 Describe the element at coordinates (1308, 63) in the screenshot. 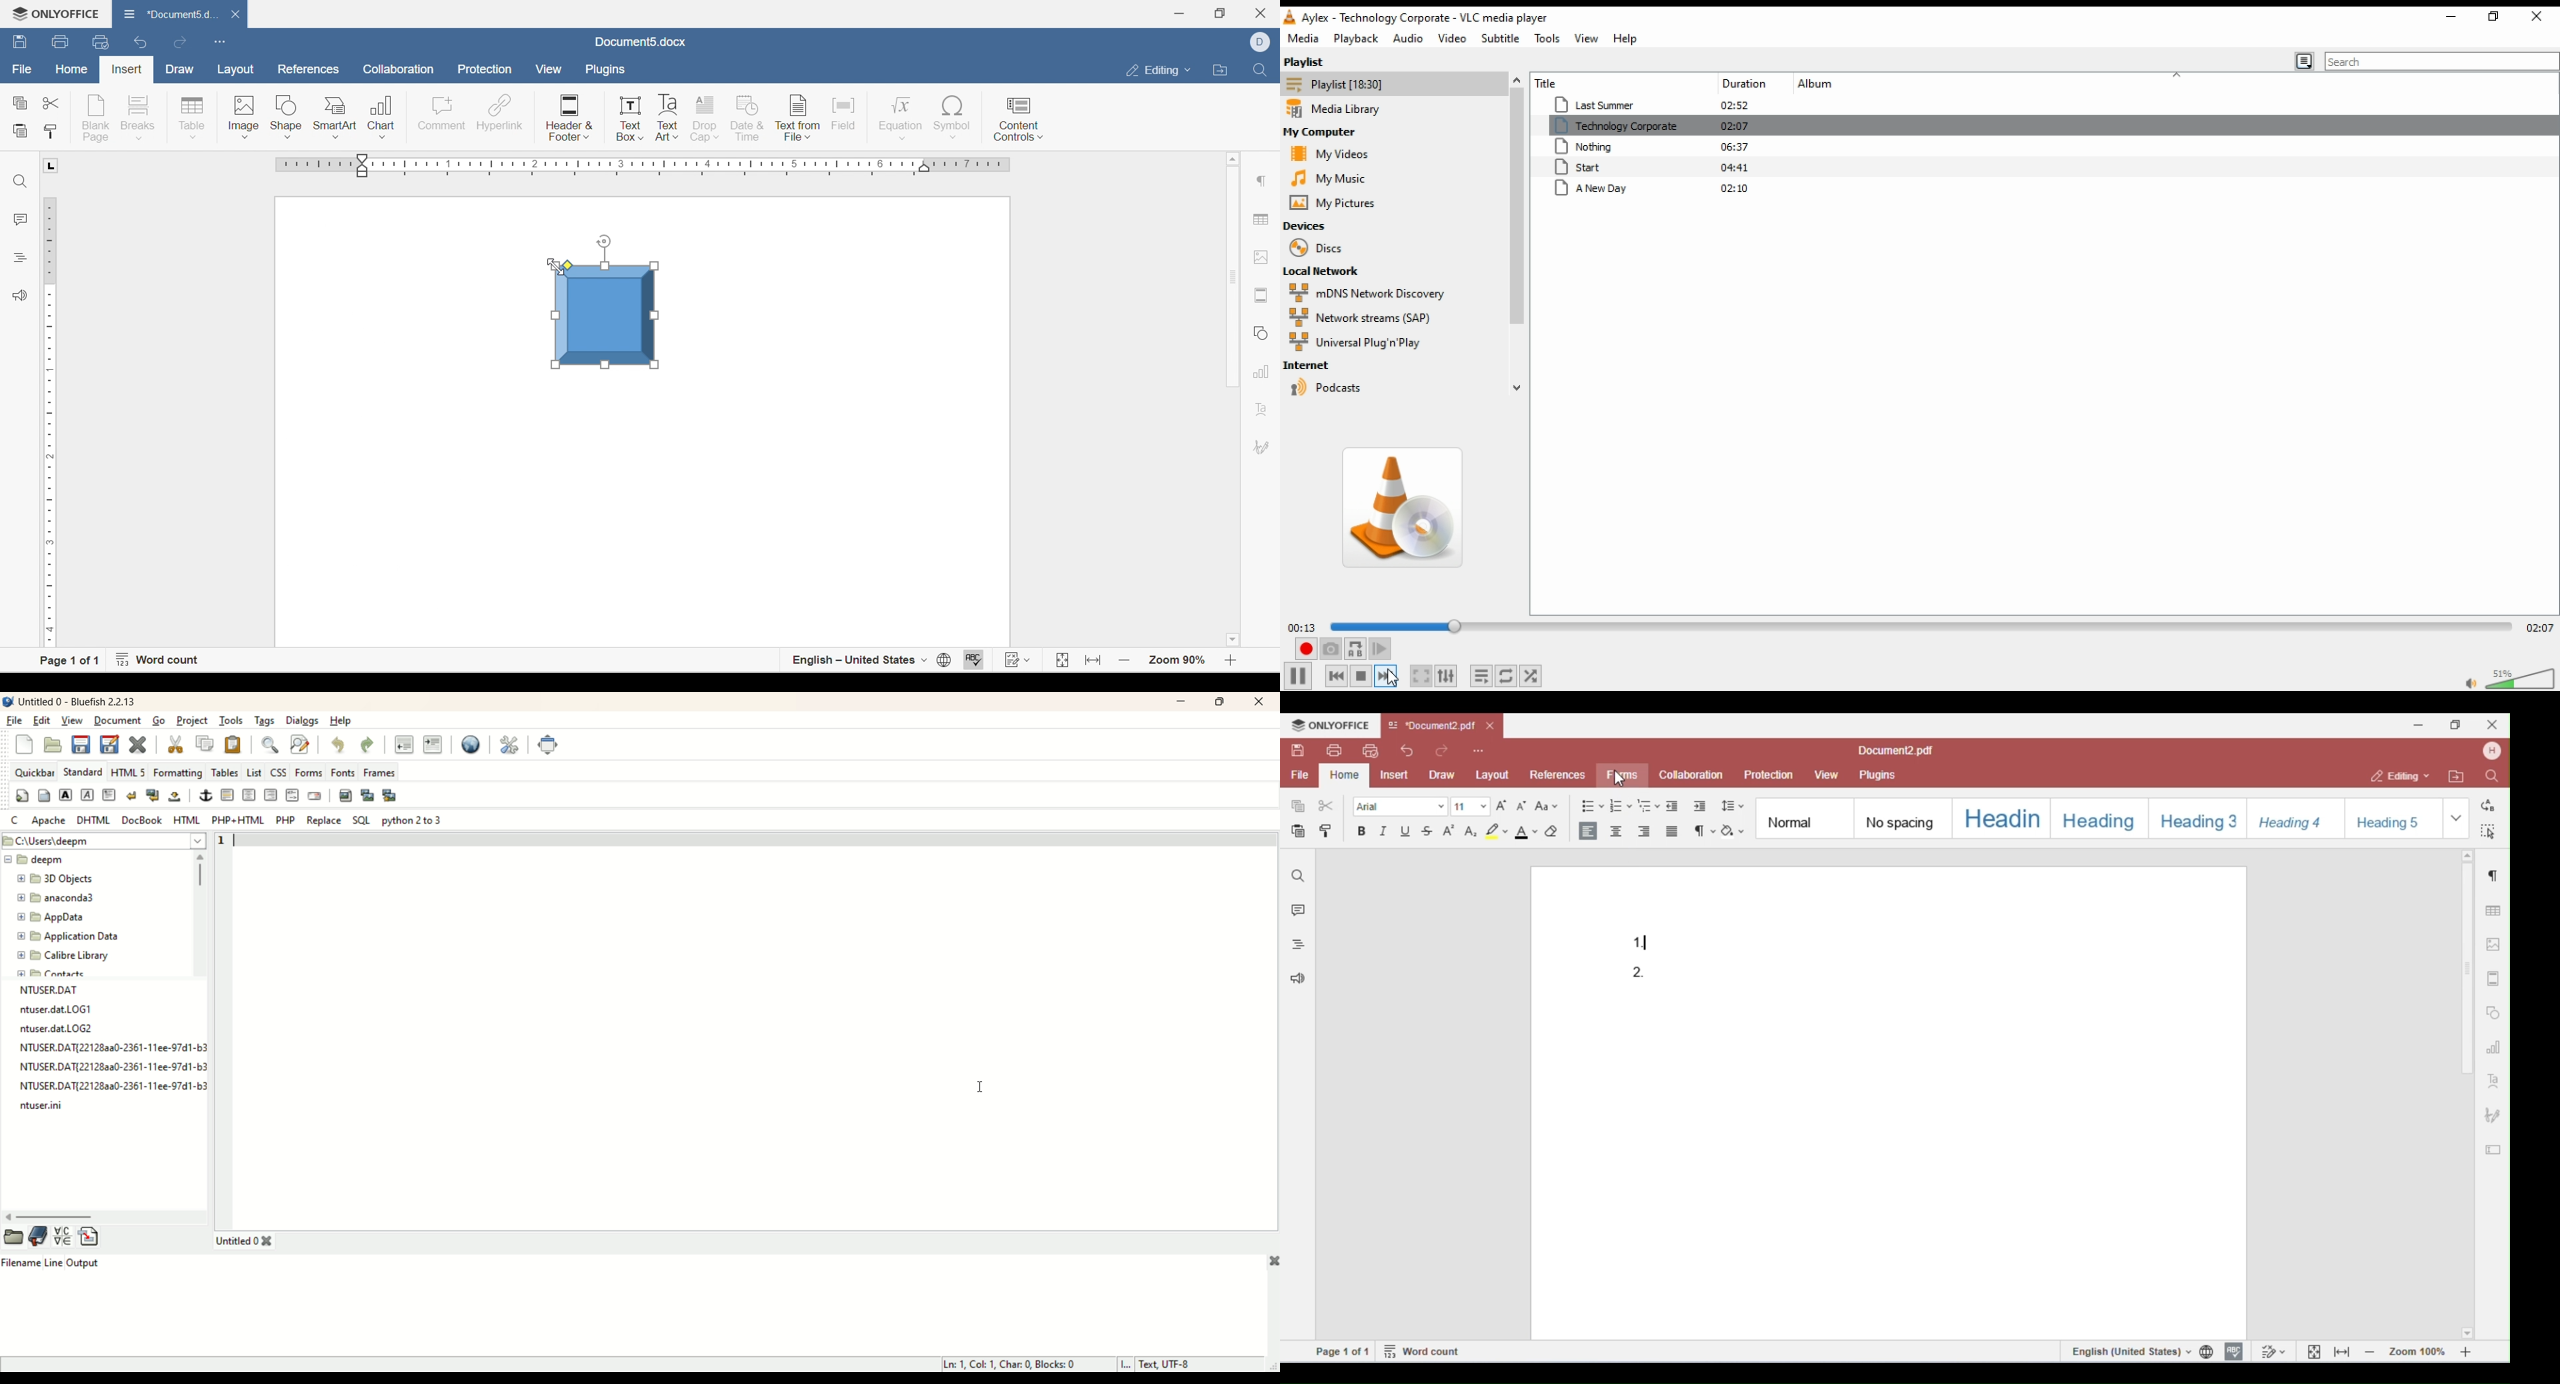

I see `playlist` at that location.